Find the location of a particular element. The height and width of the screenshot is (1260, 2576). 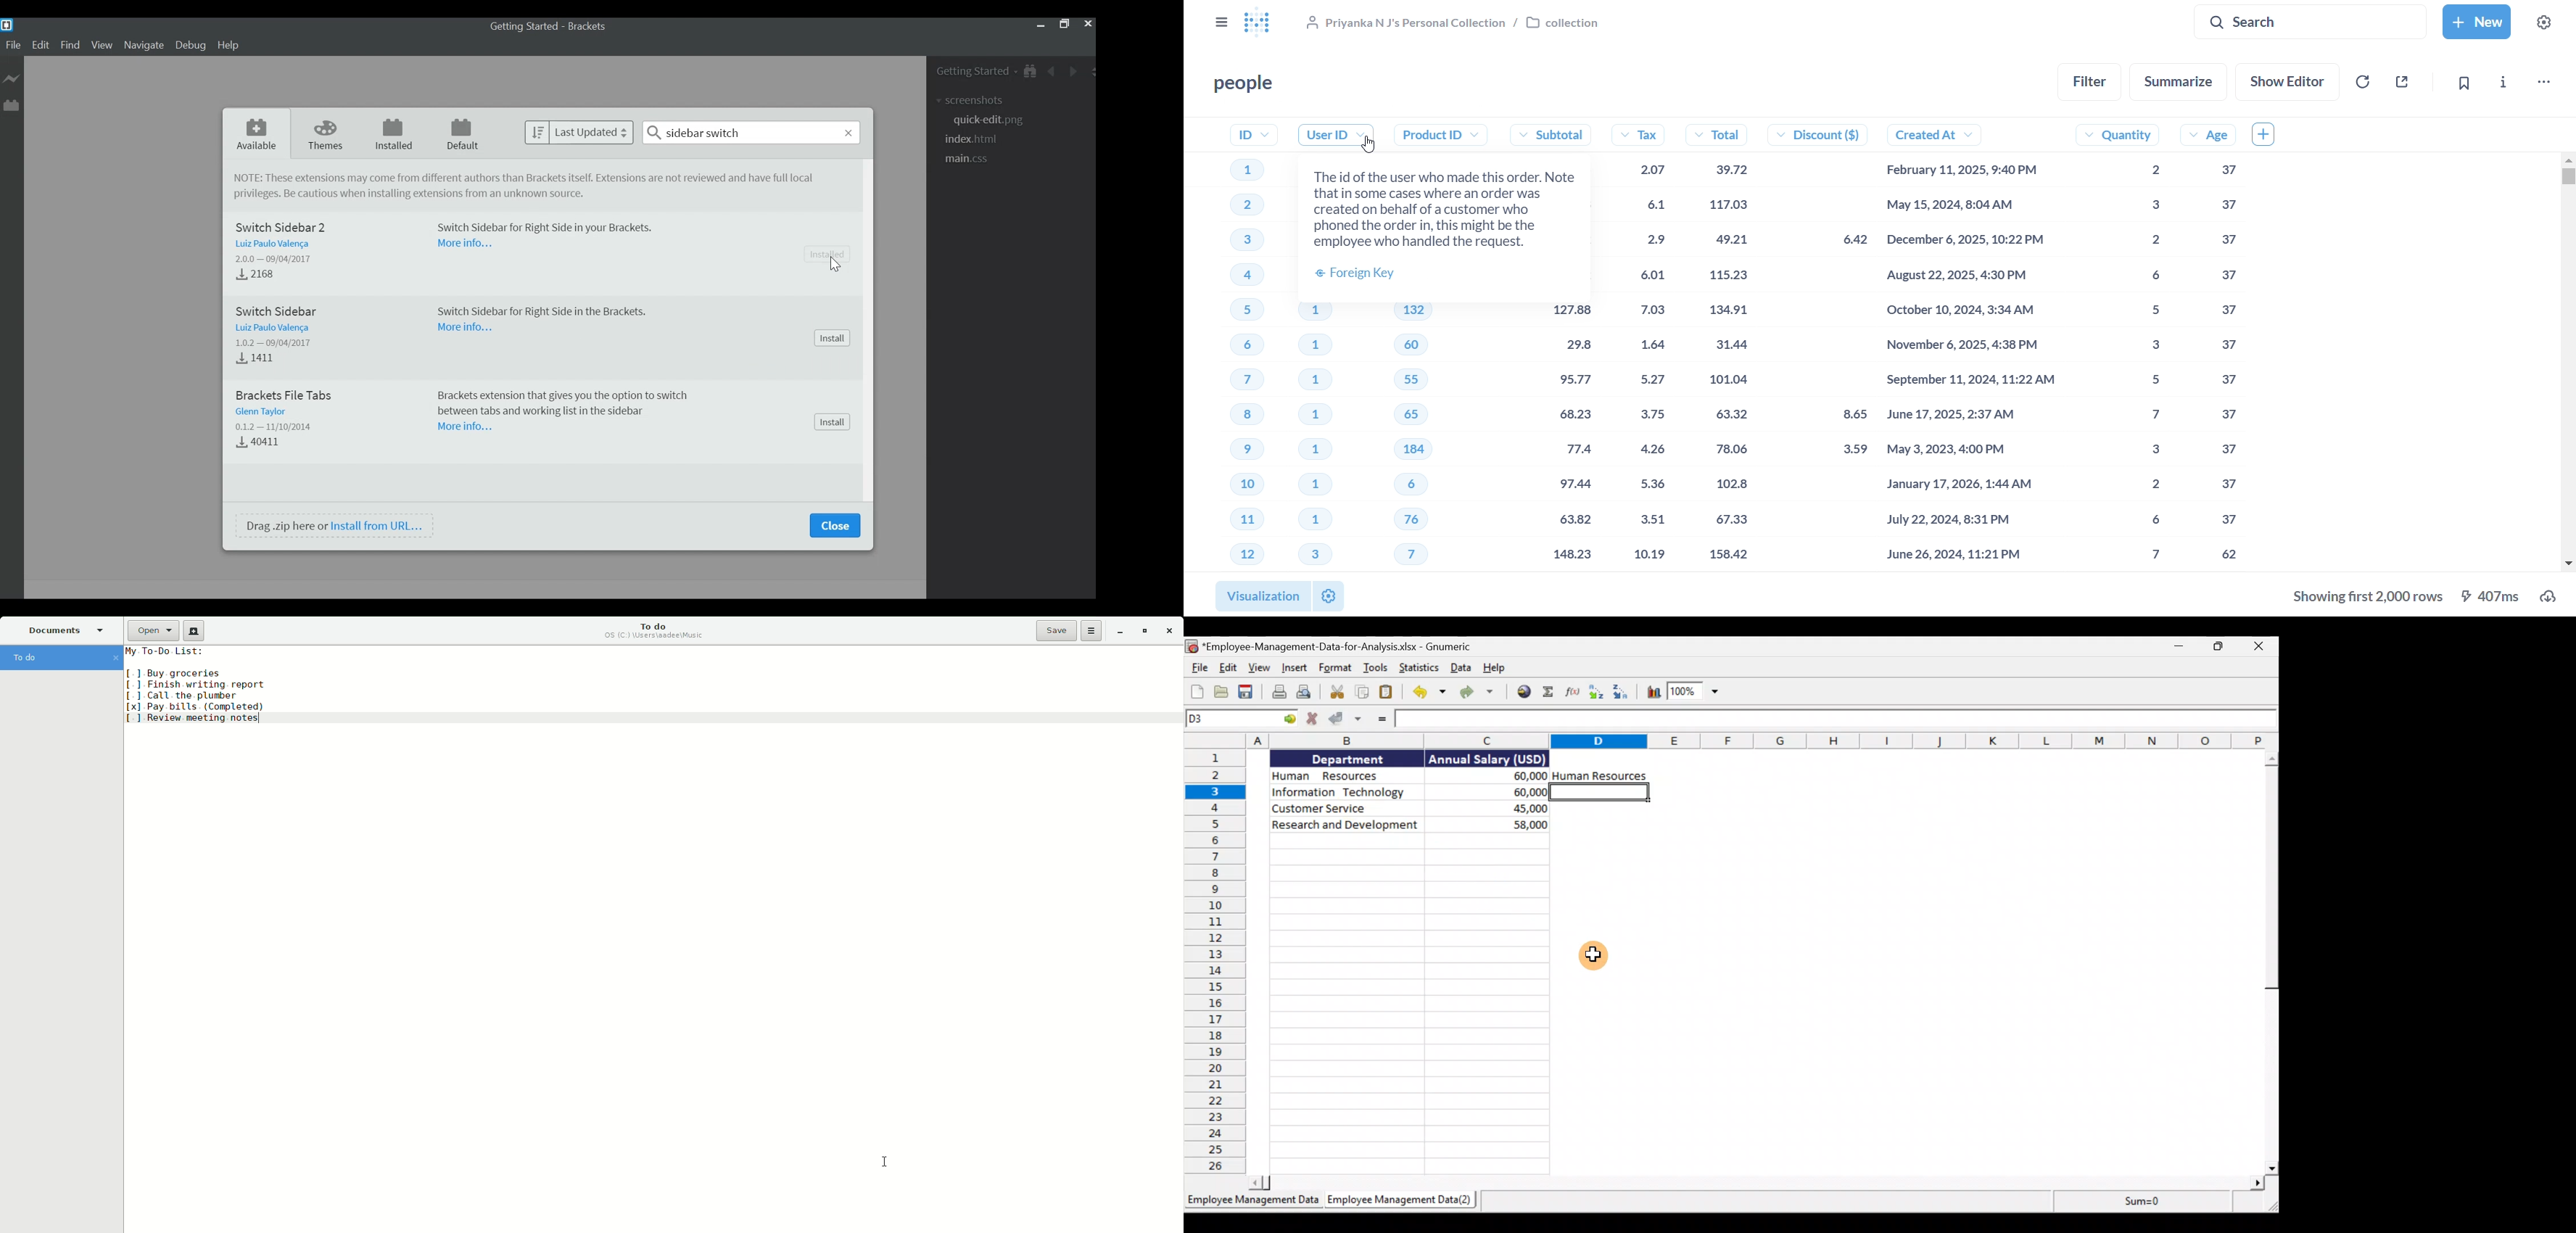

Paste the clipboard is located at coordinates (1391, 692).